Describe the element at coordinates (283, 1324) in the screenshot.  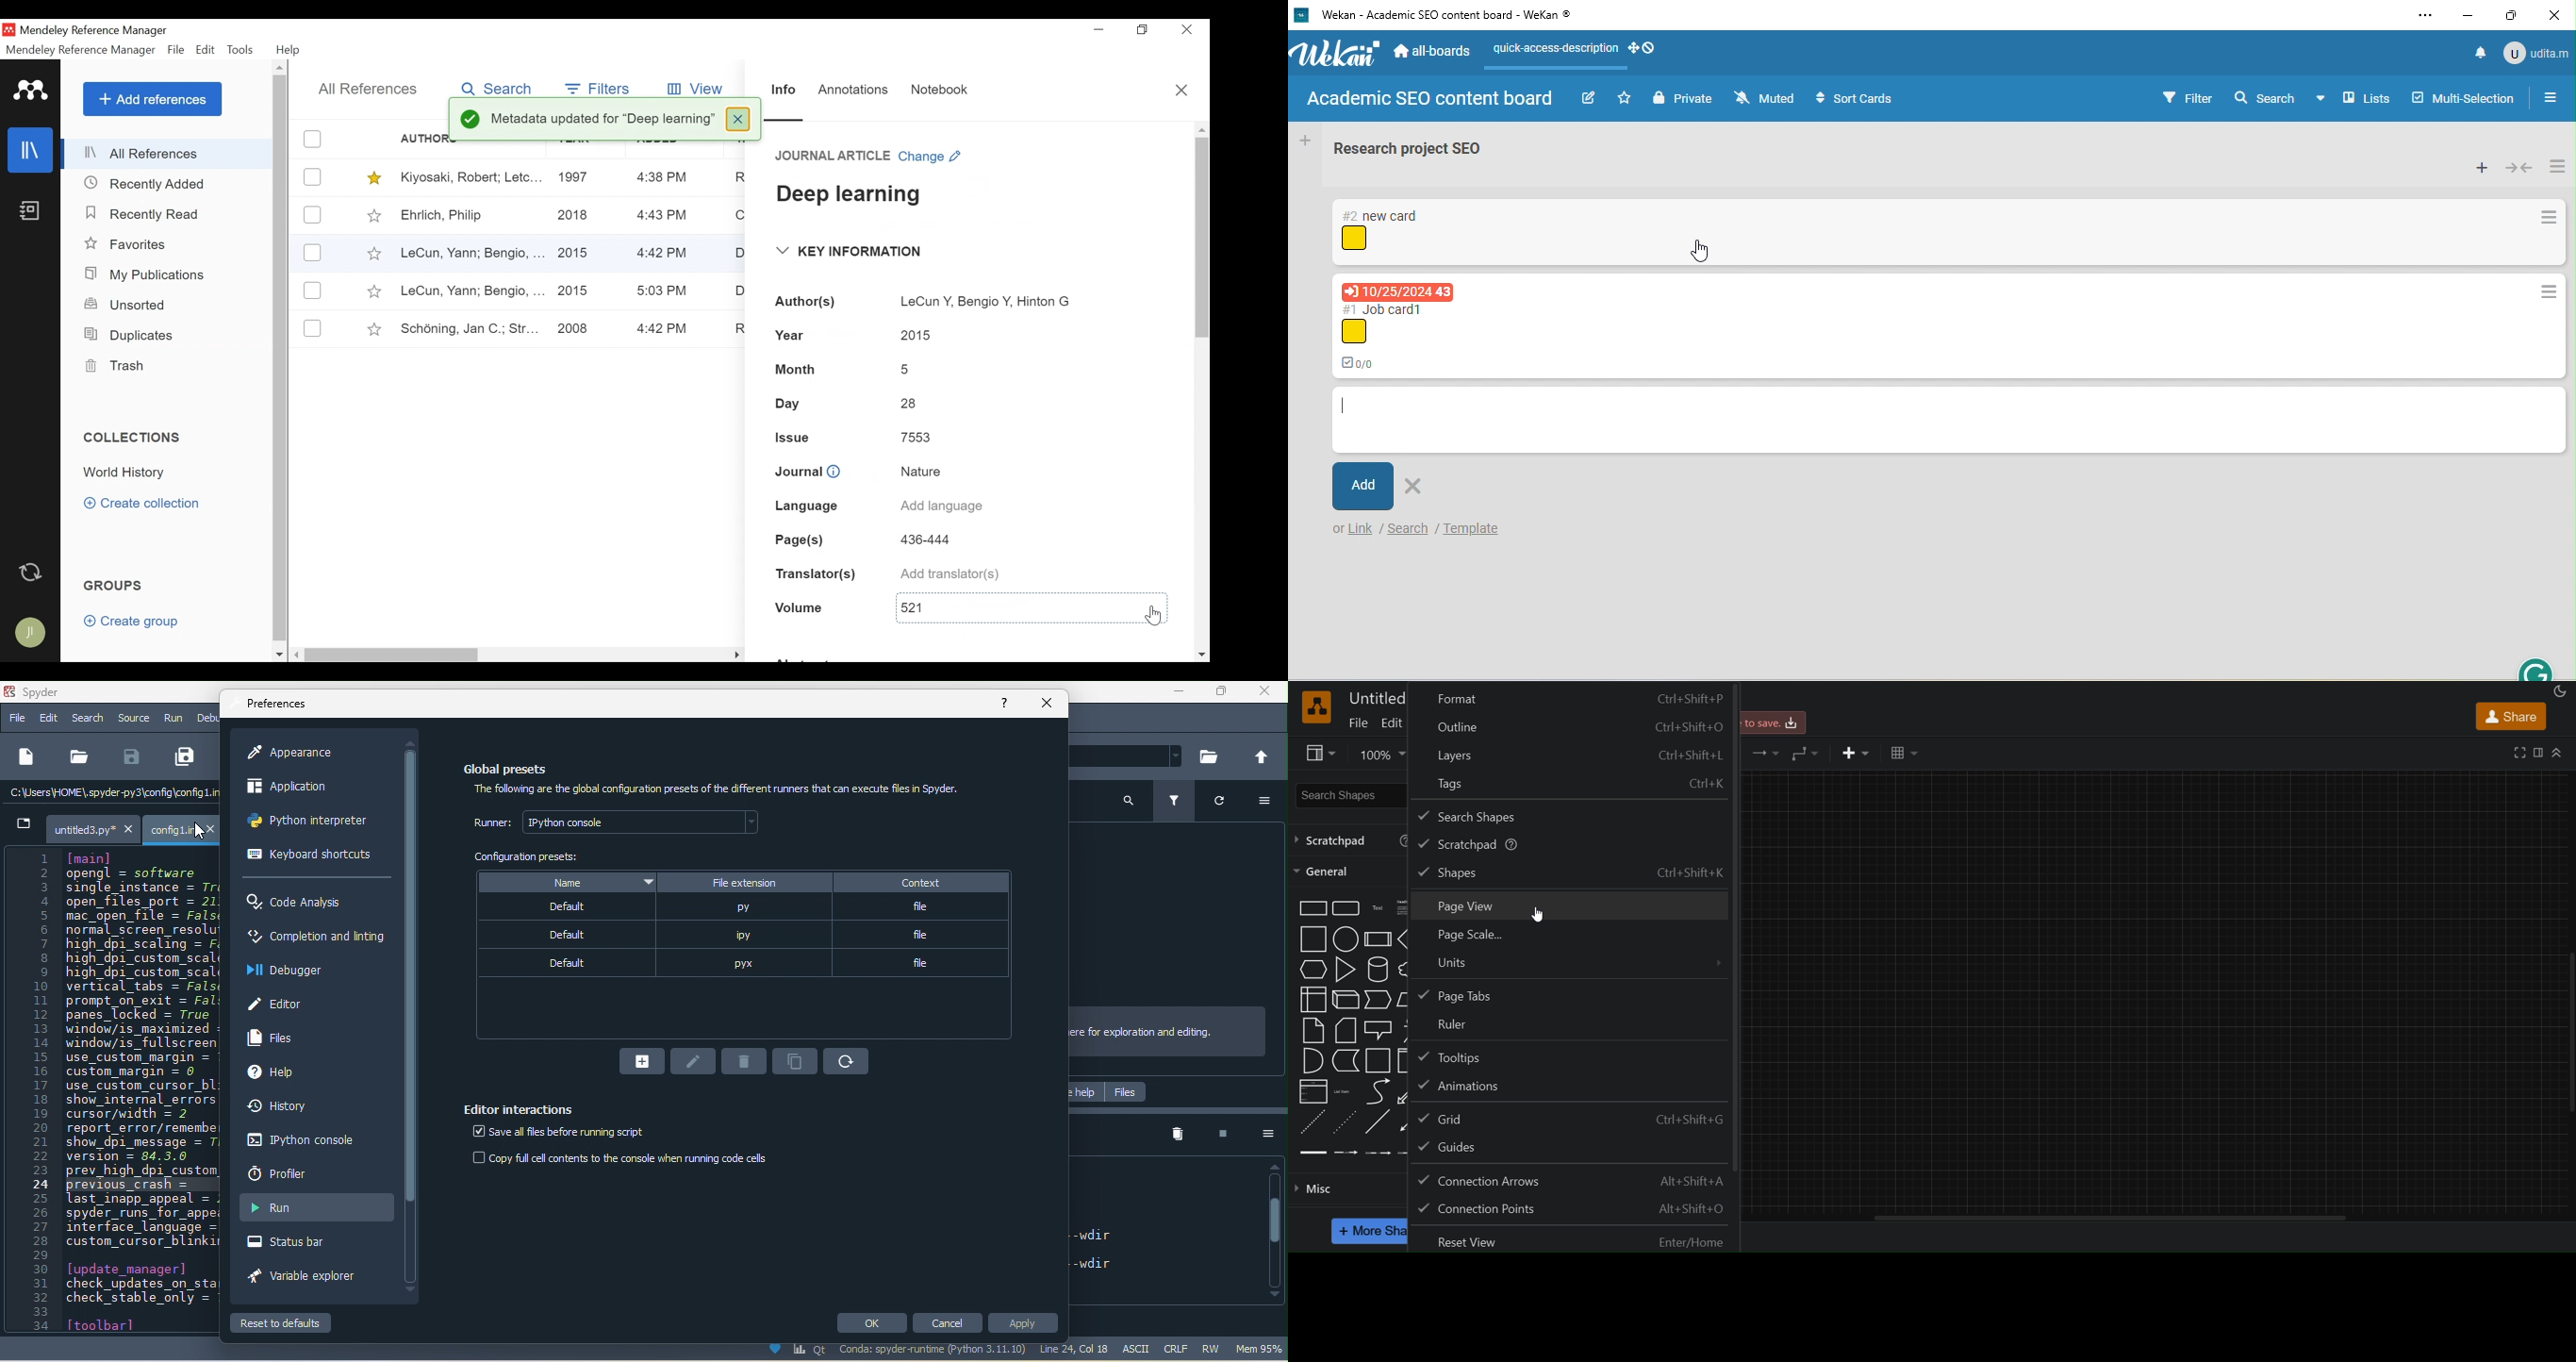
I see `reset to defaults` at that location.